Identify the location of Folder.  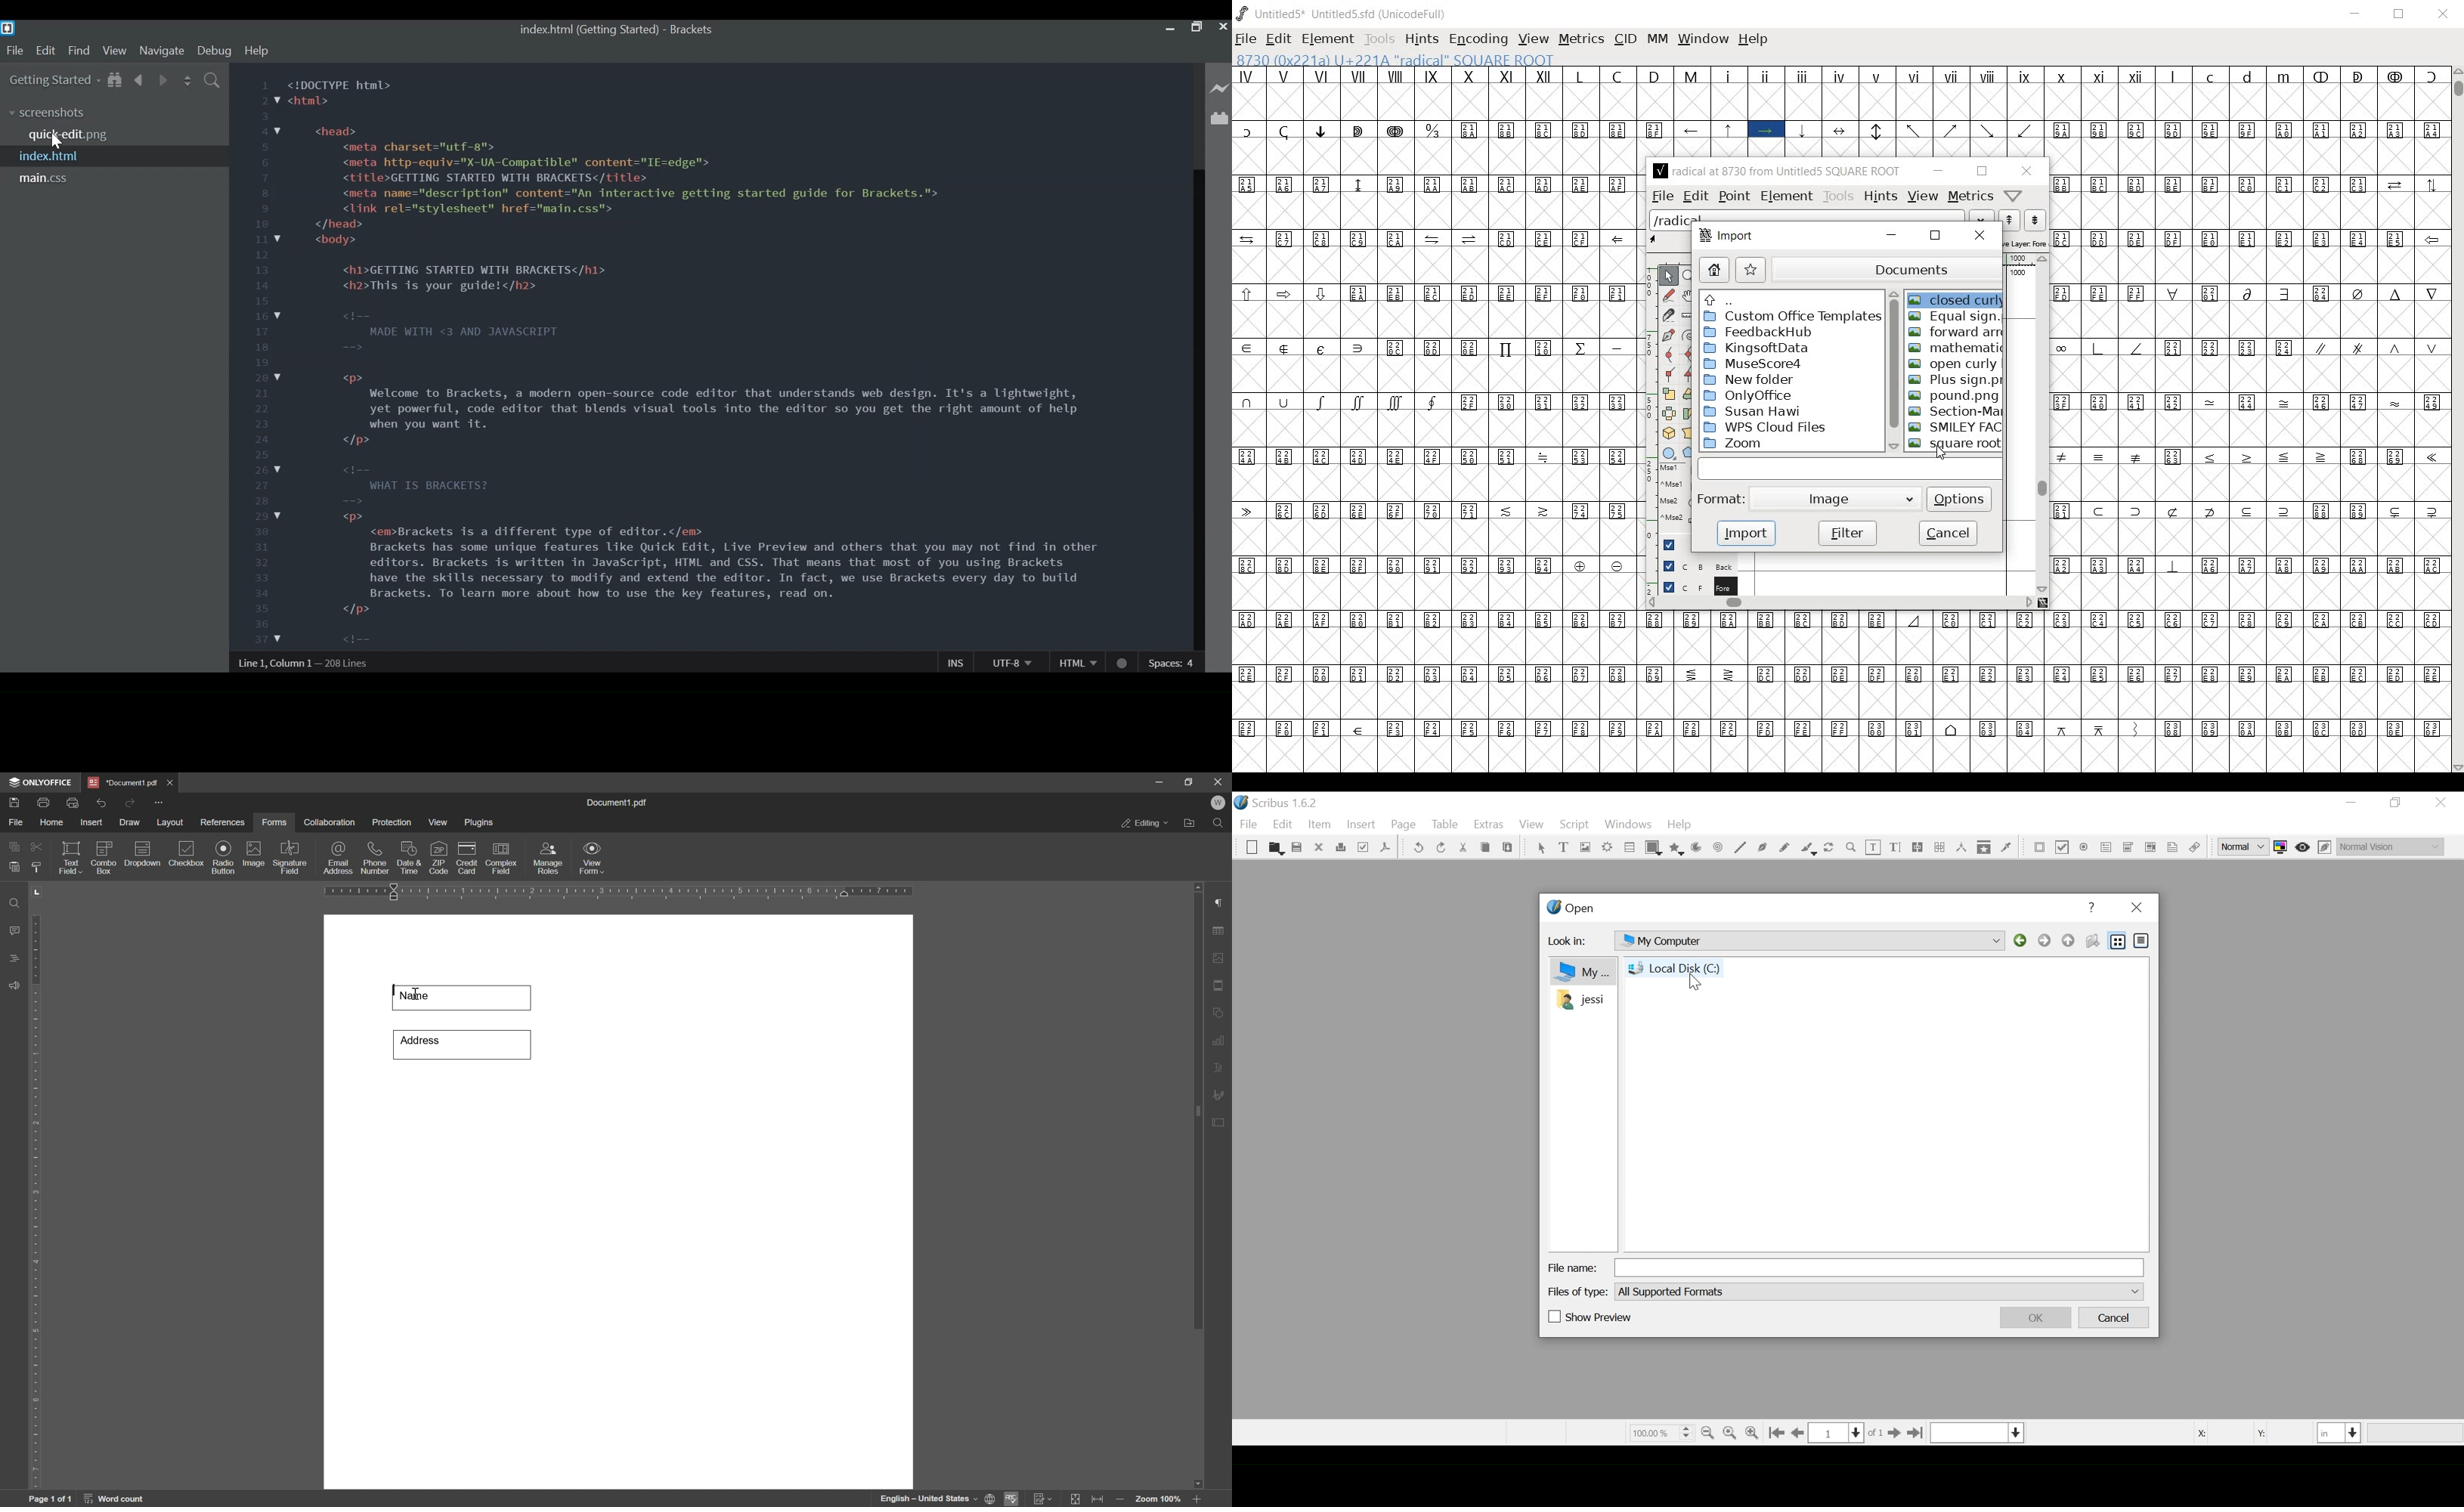
(1580, 1000).